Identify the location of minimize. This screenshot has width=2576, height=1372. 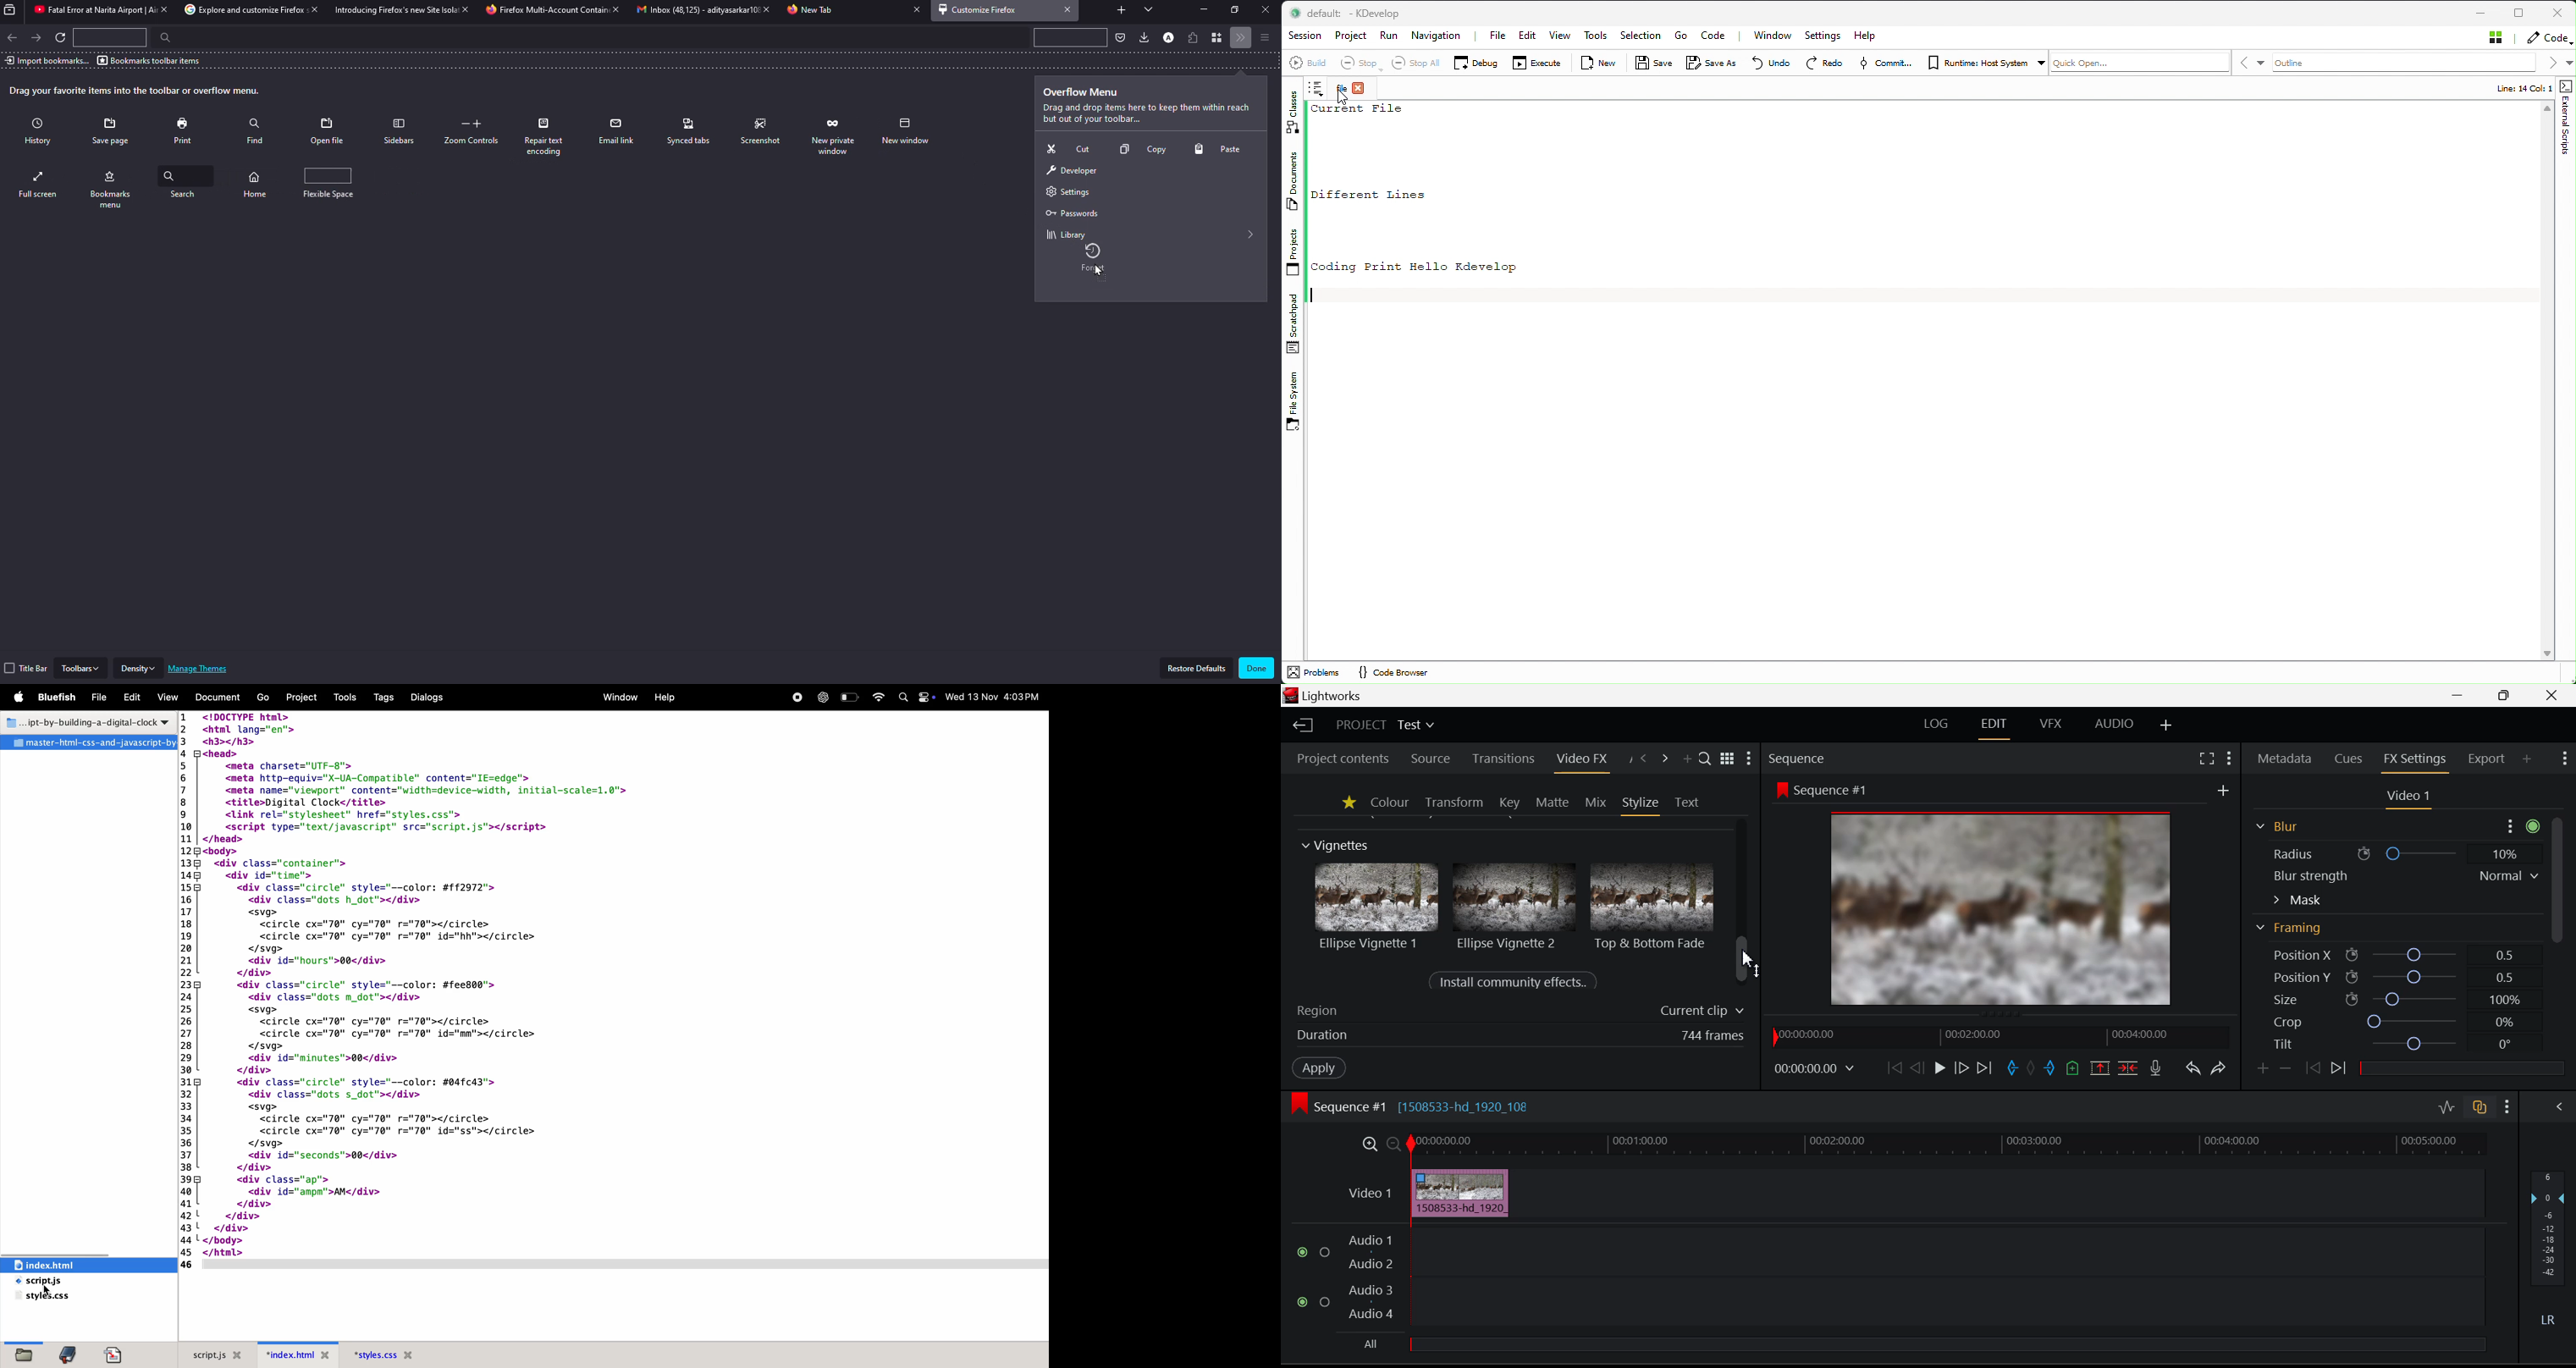
(1200, 9).